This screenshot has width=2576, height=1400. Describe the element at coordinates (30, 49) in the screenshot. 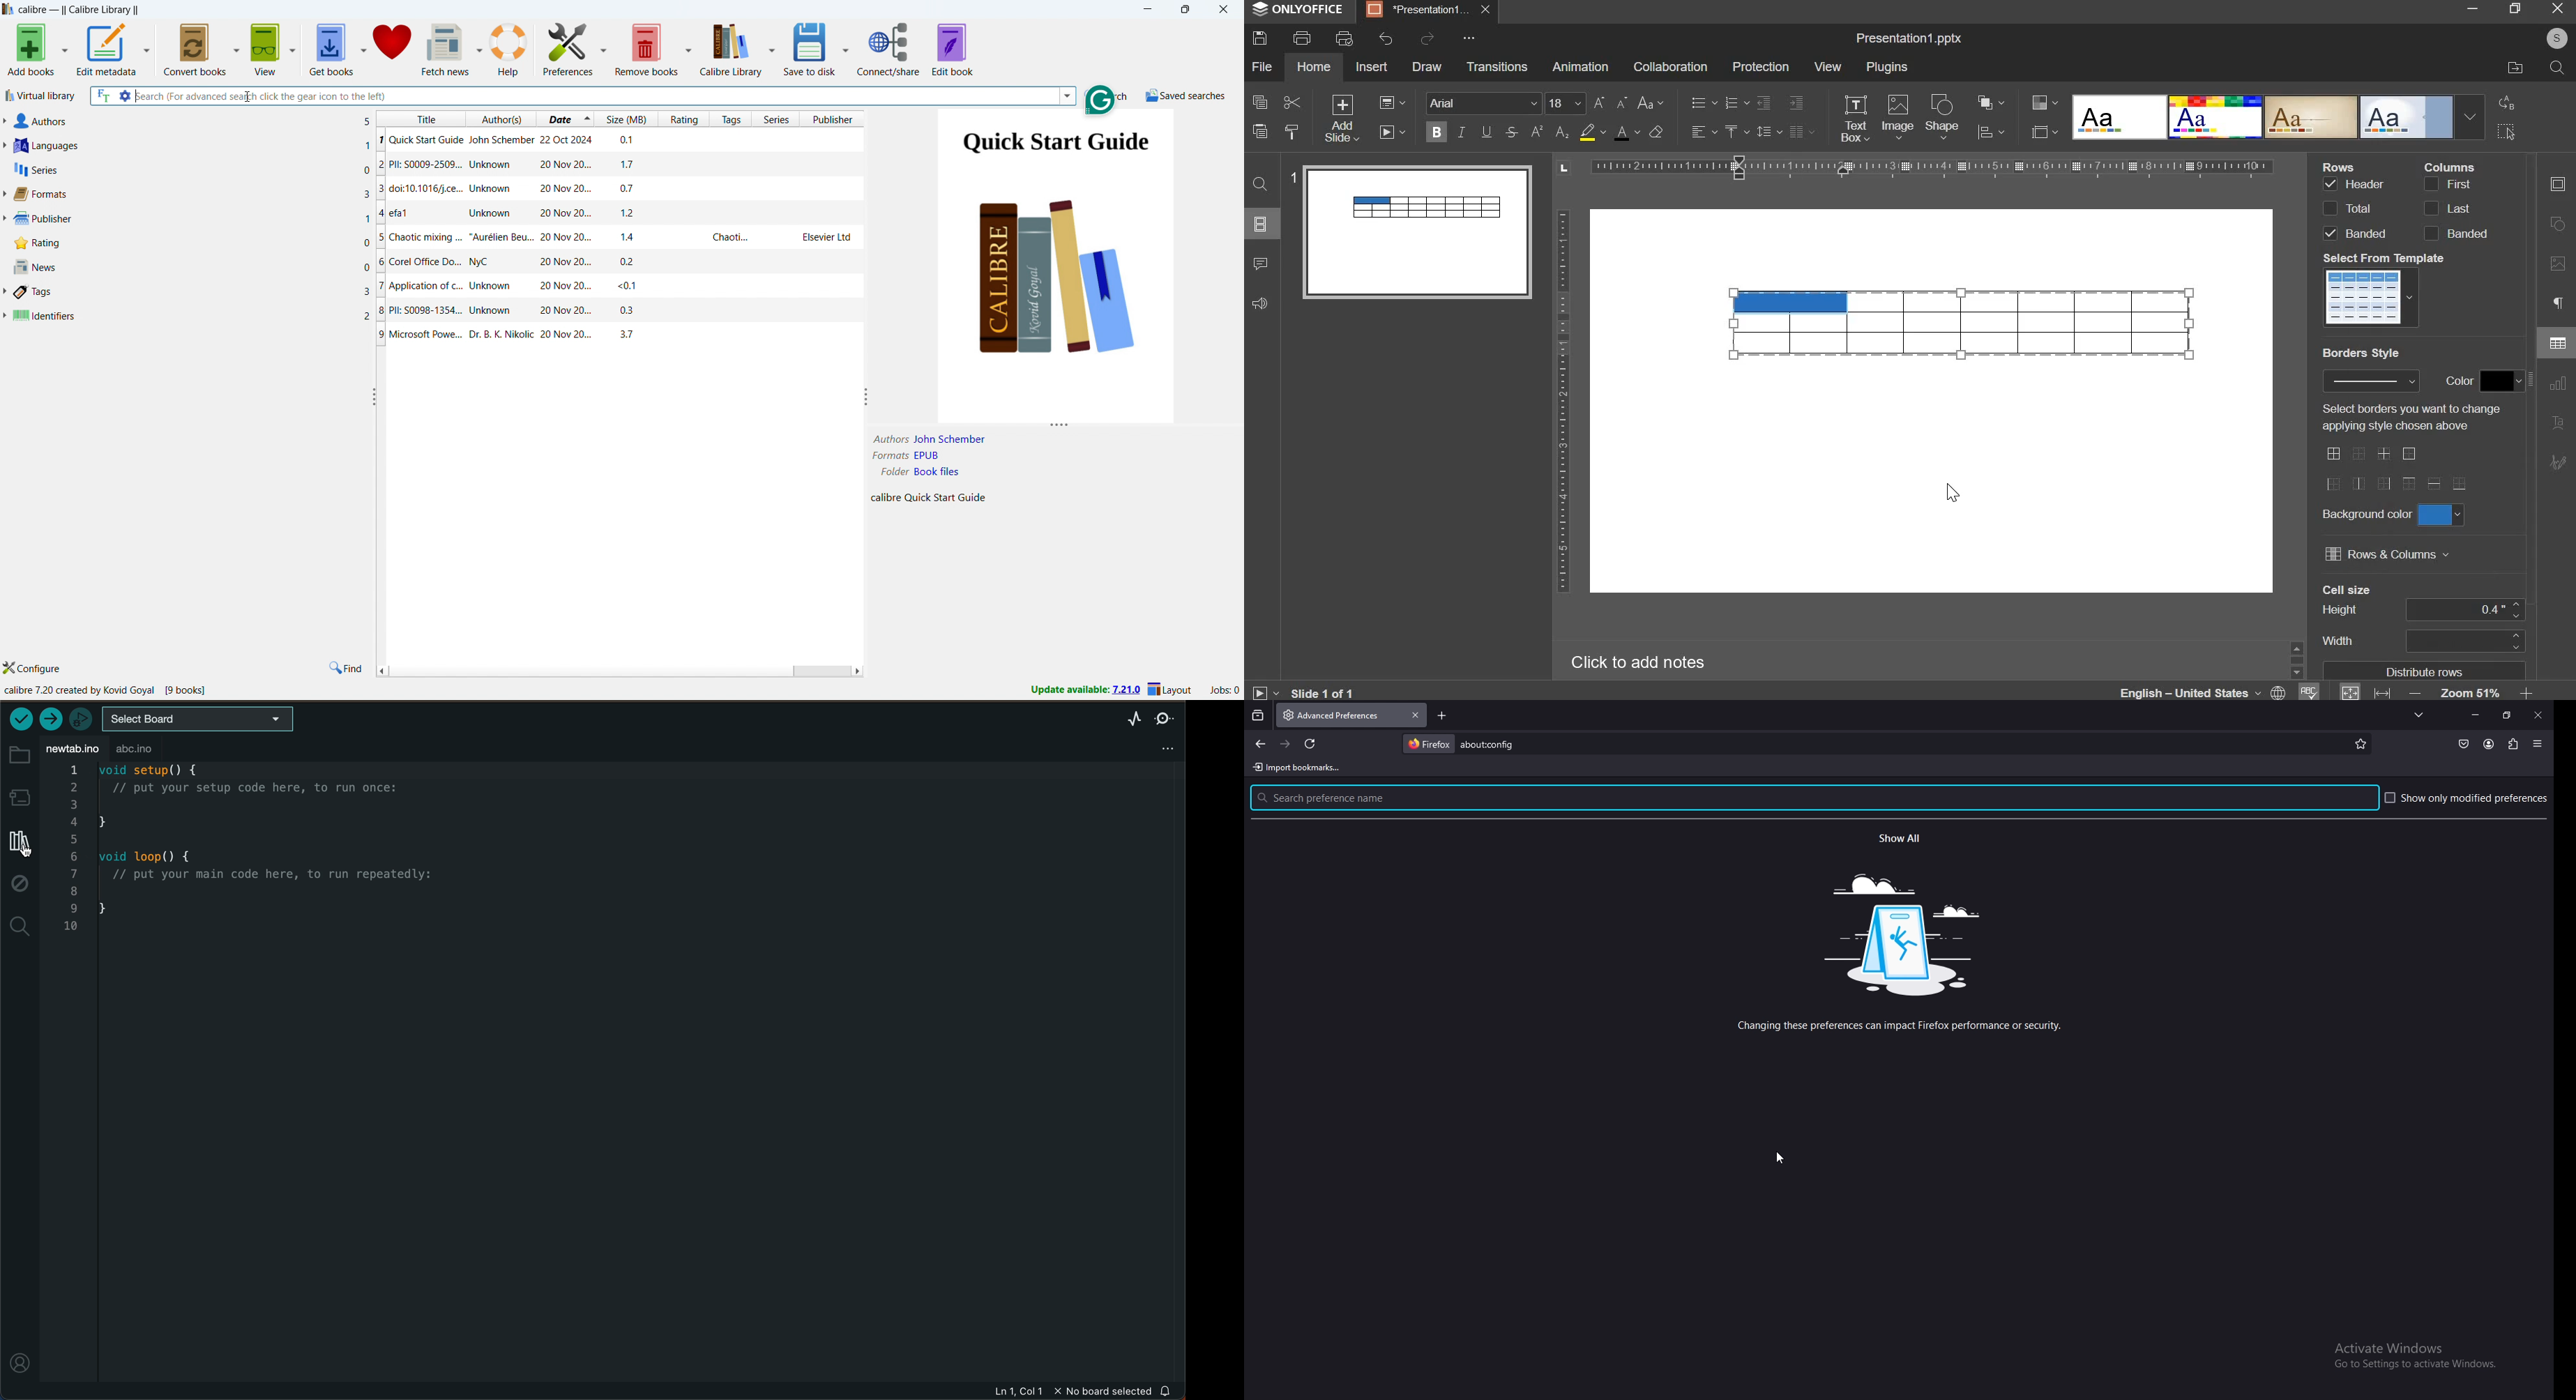

I see `add books` at that location.